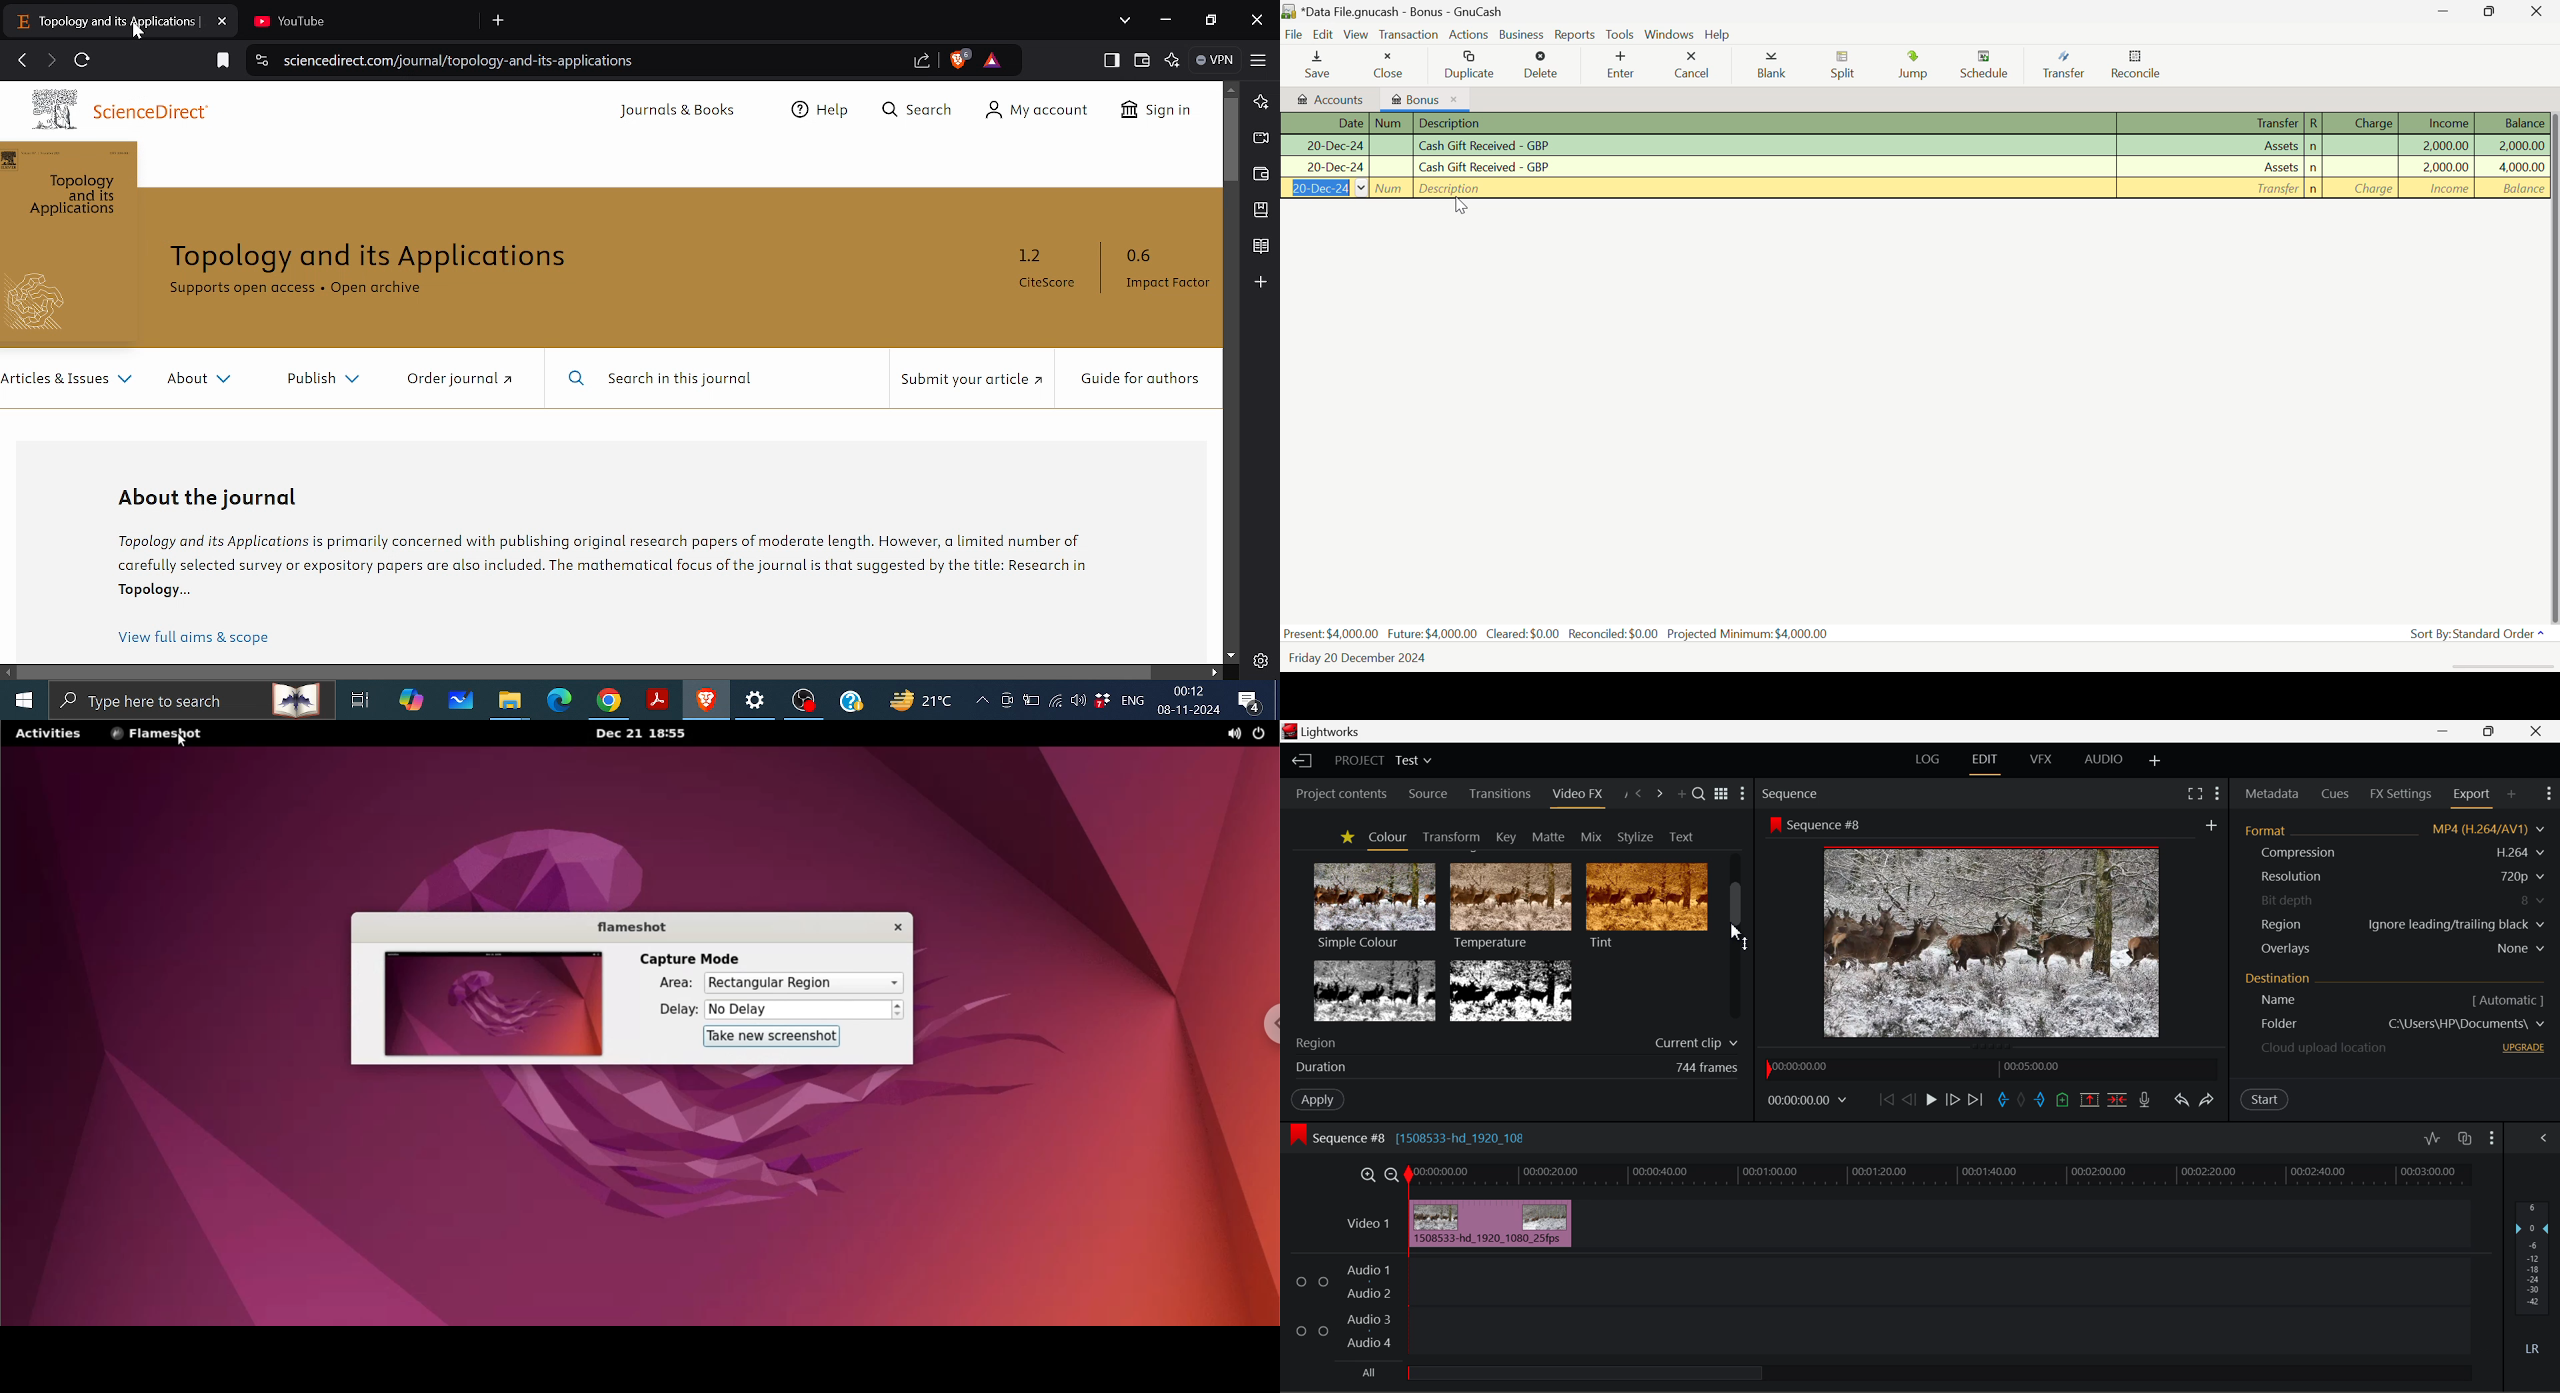 This screenshot has width=2576, height=1400. What do you see at coordinates (1680, 793) in the screenshot?
I see `Add Panel` at bounding box center [1680, 793].